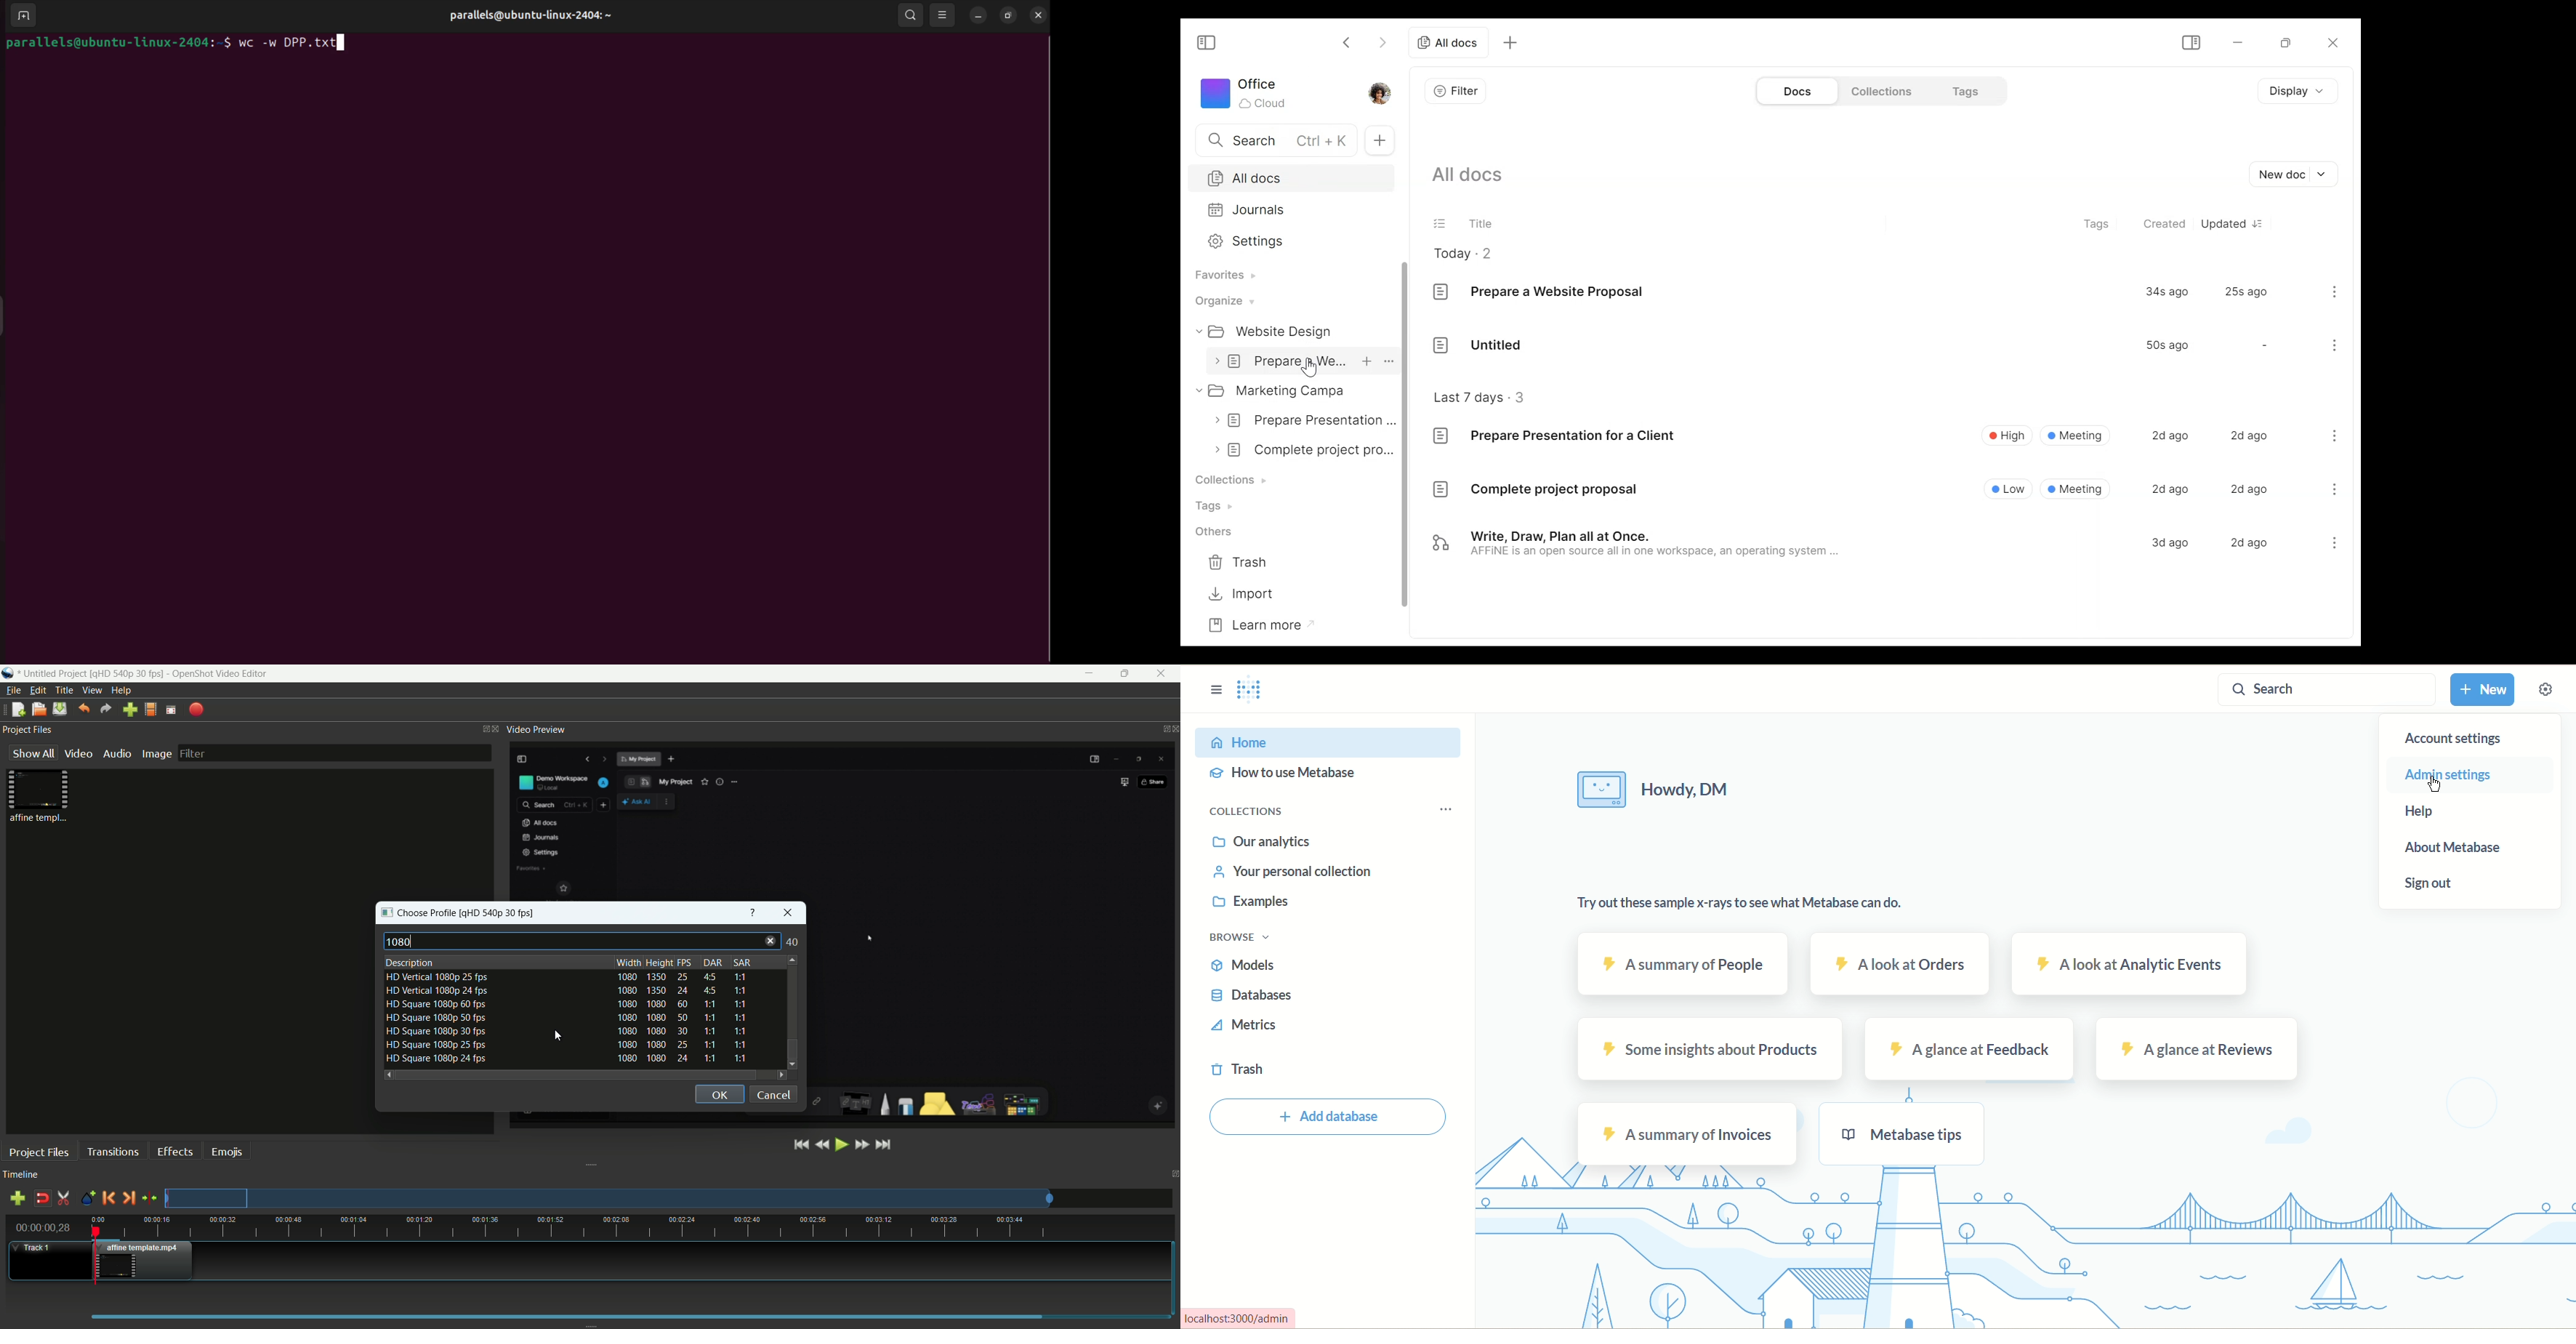  What do you see at coordinates (1242, 937) in the screenshot?
I see `browse` at bounding box center [1242, 937].